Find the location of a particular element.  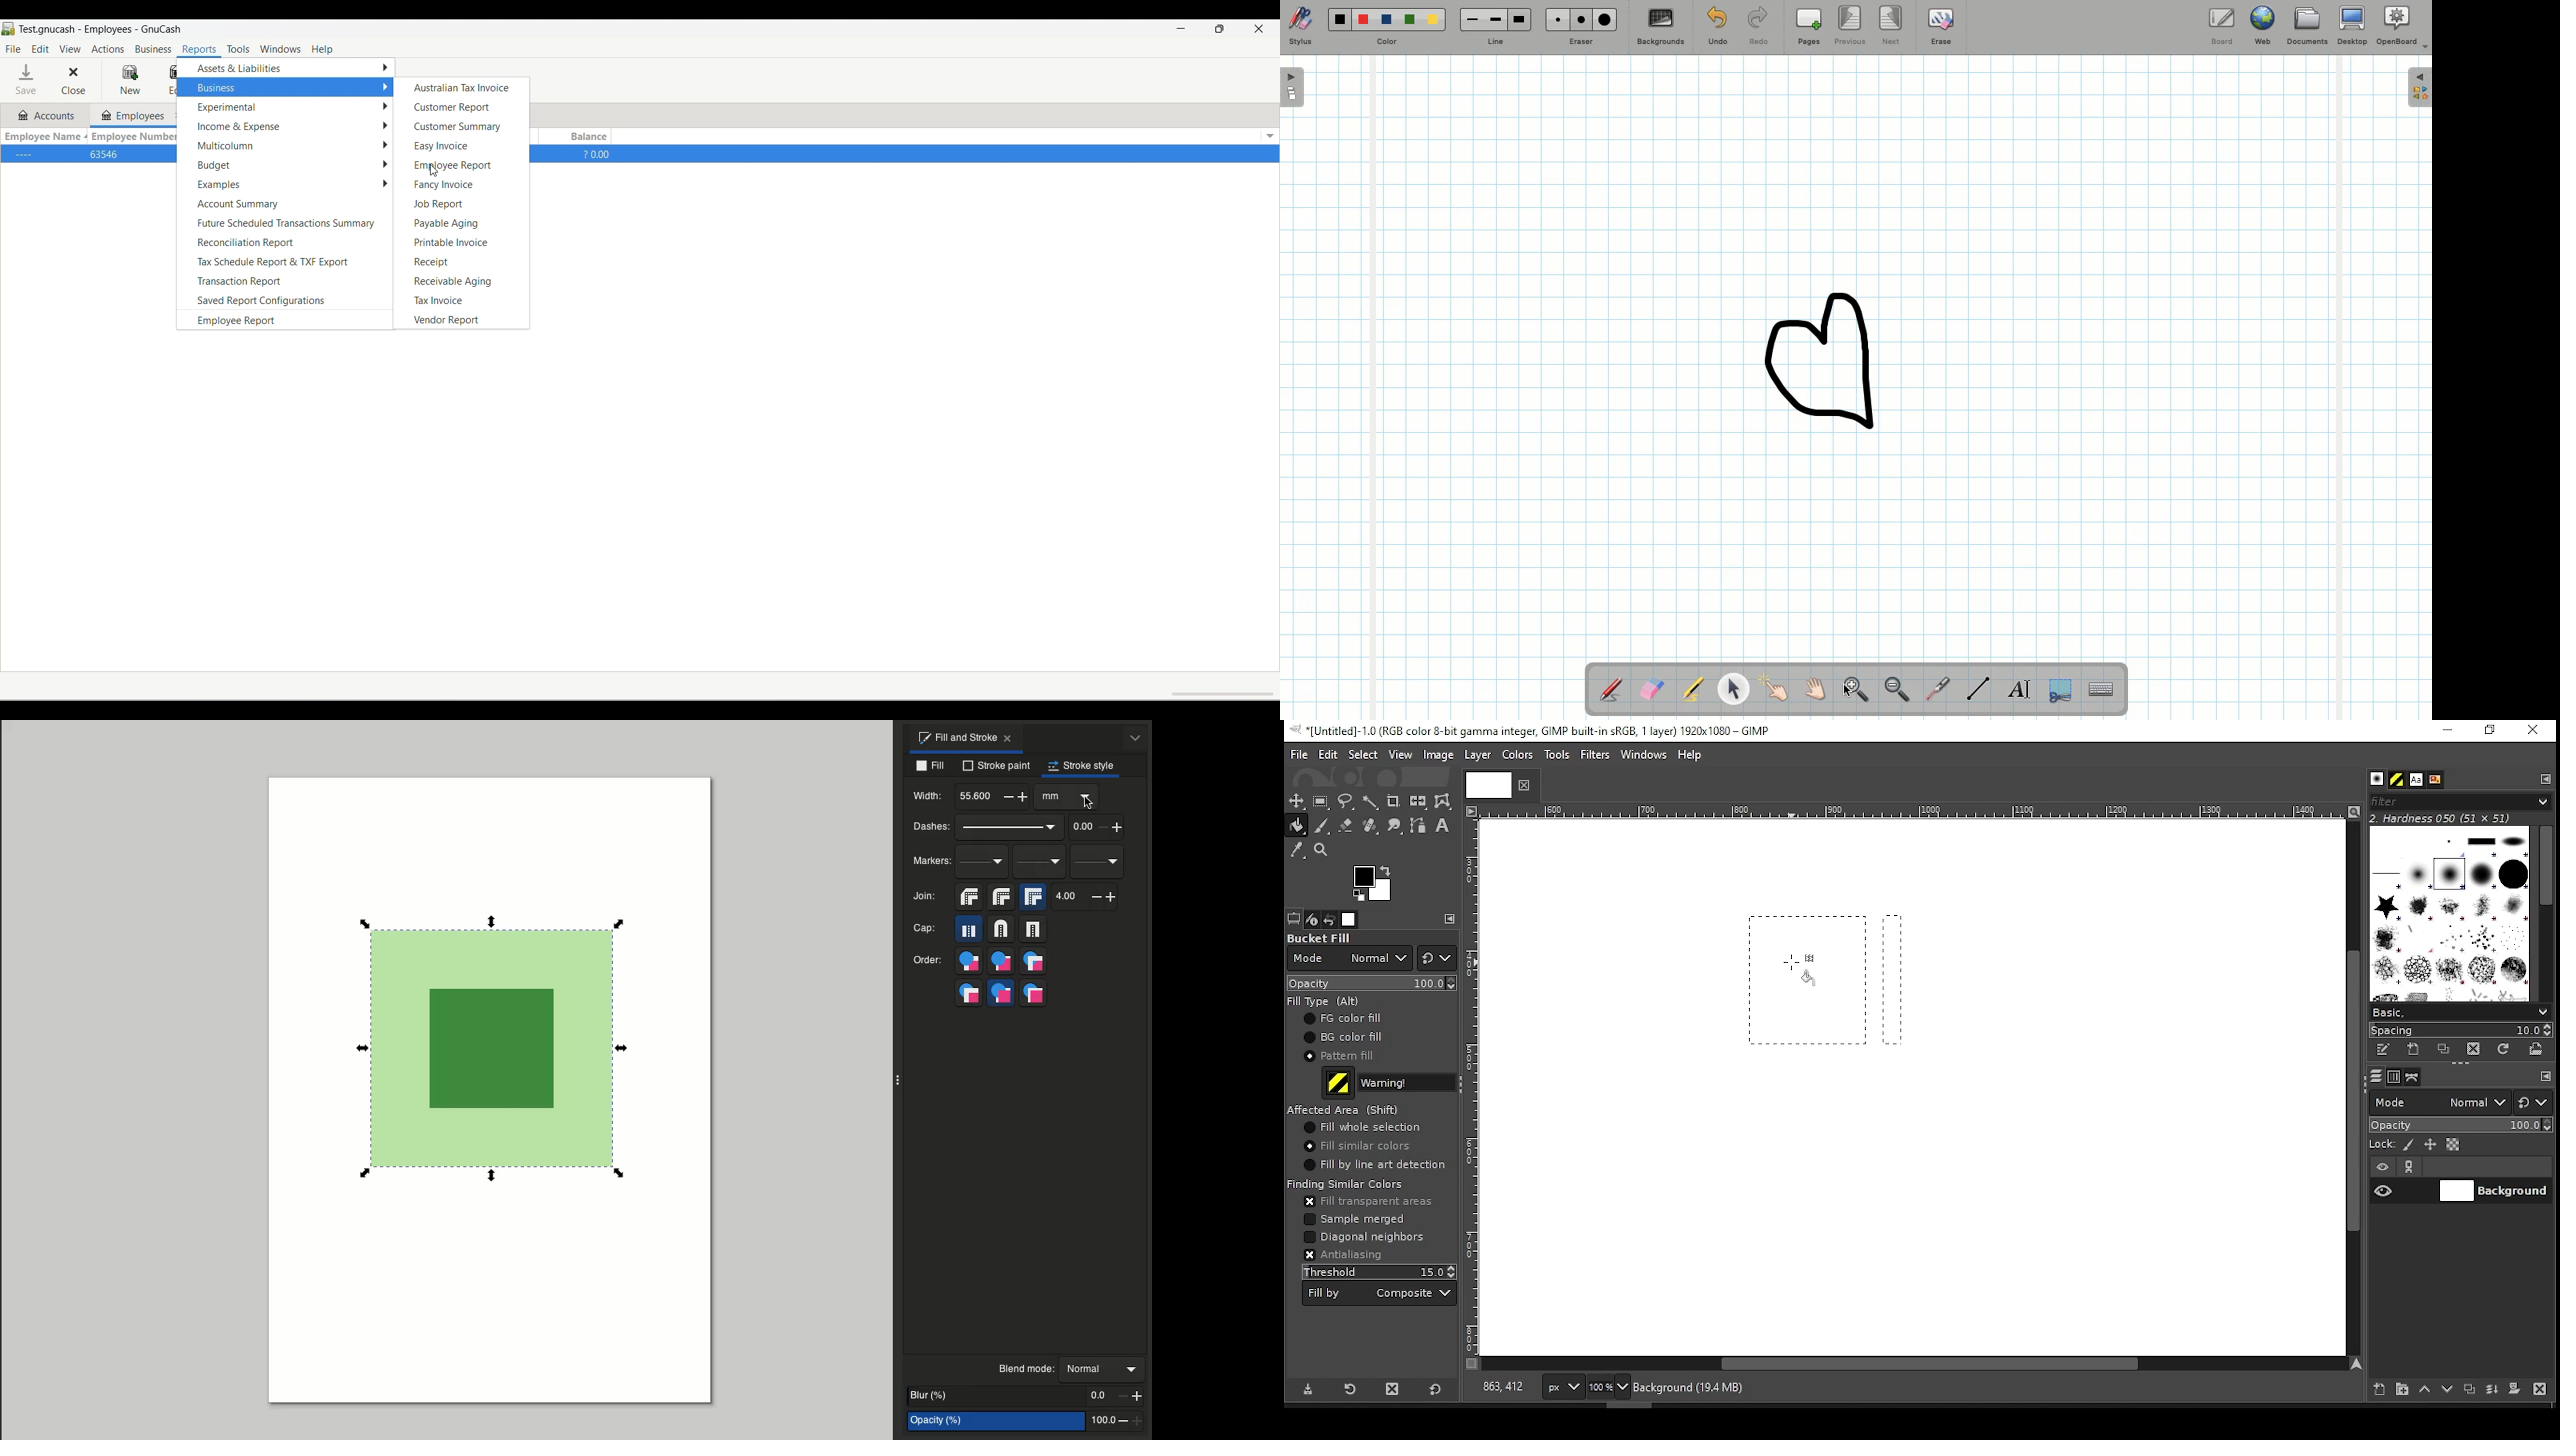

fill whole selection is located at coordinates (1364, 1128).